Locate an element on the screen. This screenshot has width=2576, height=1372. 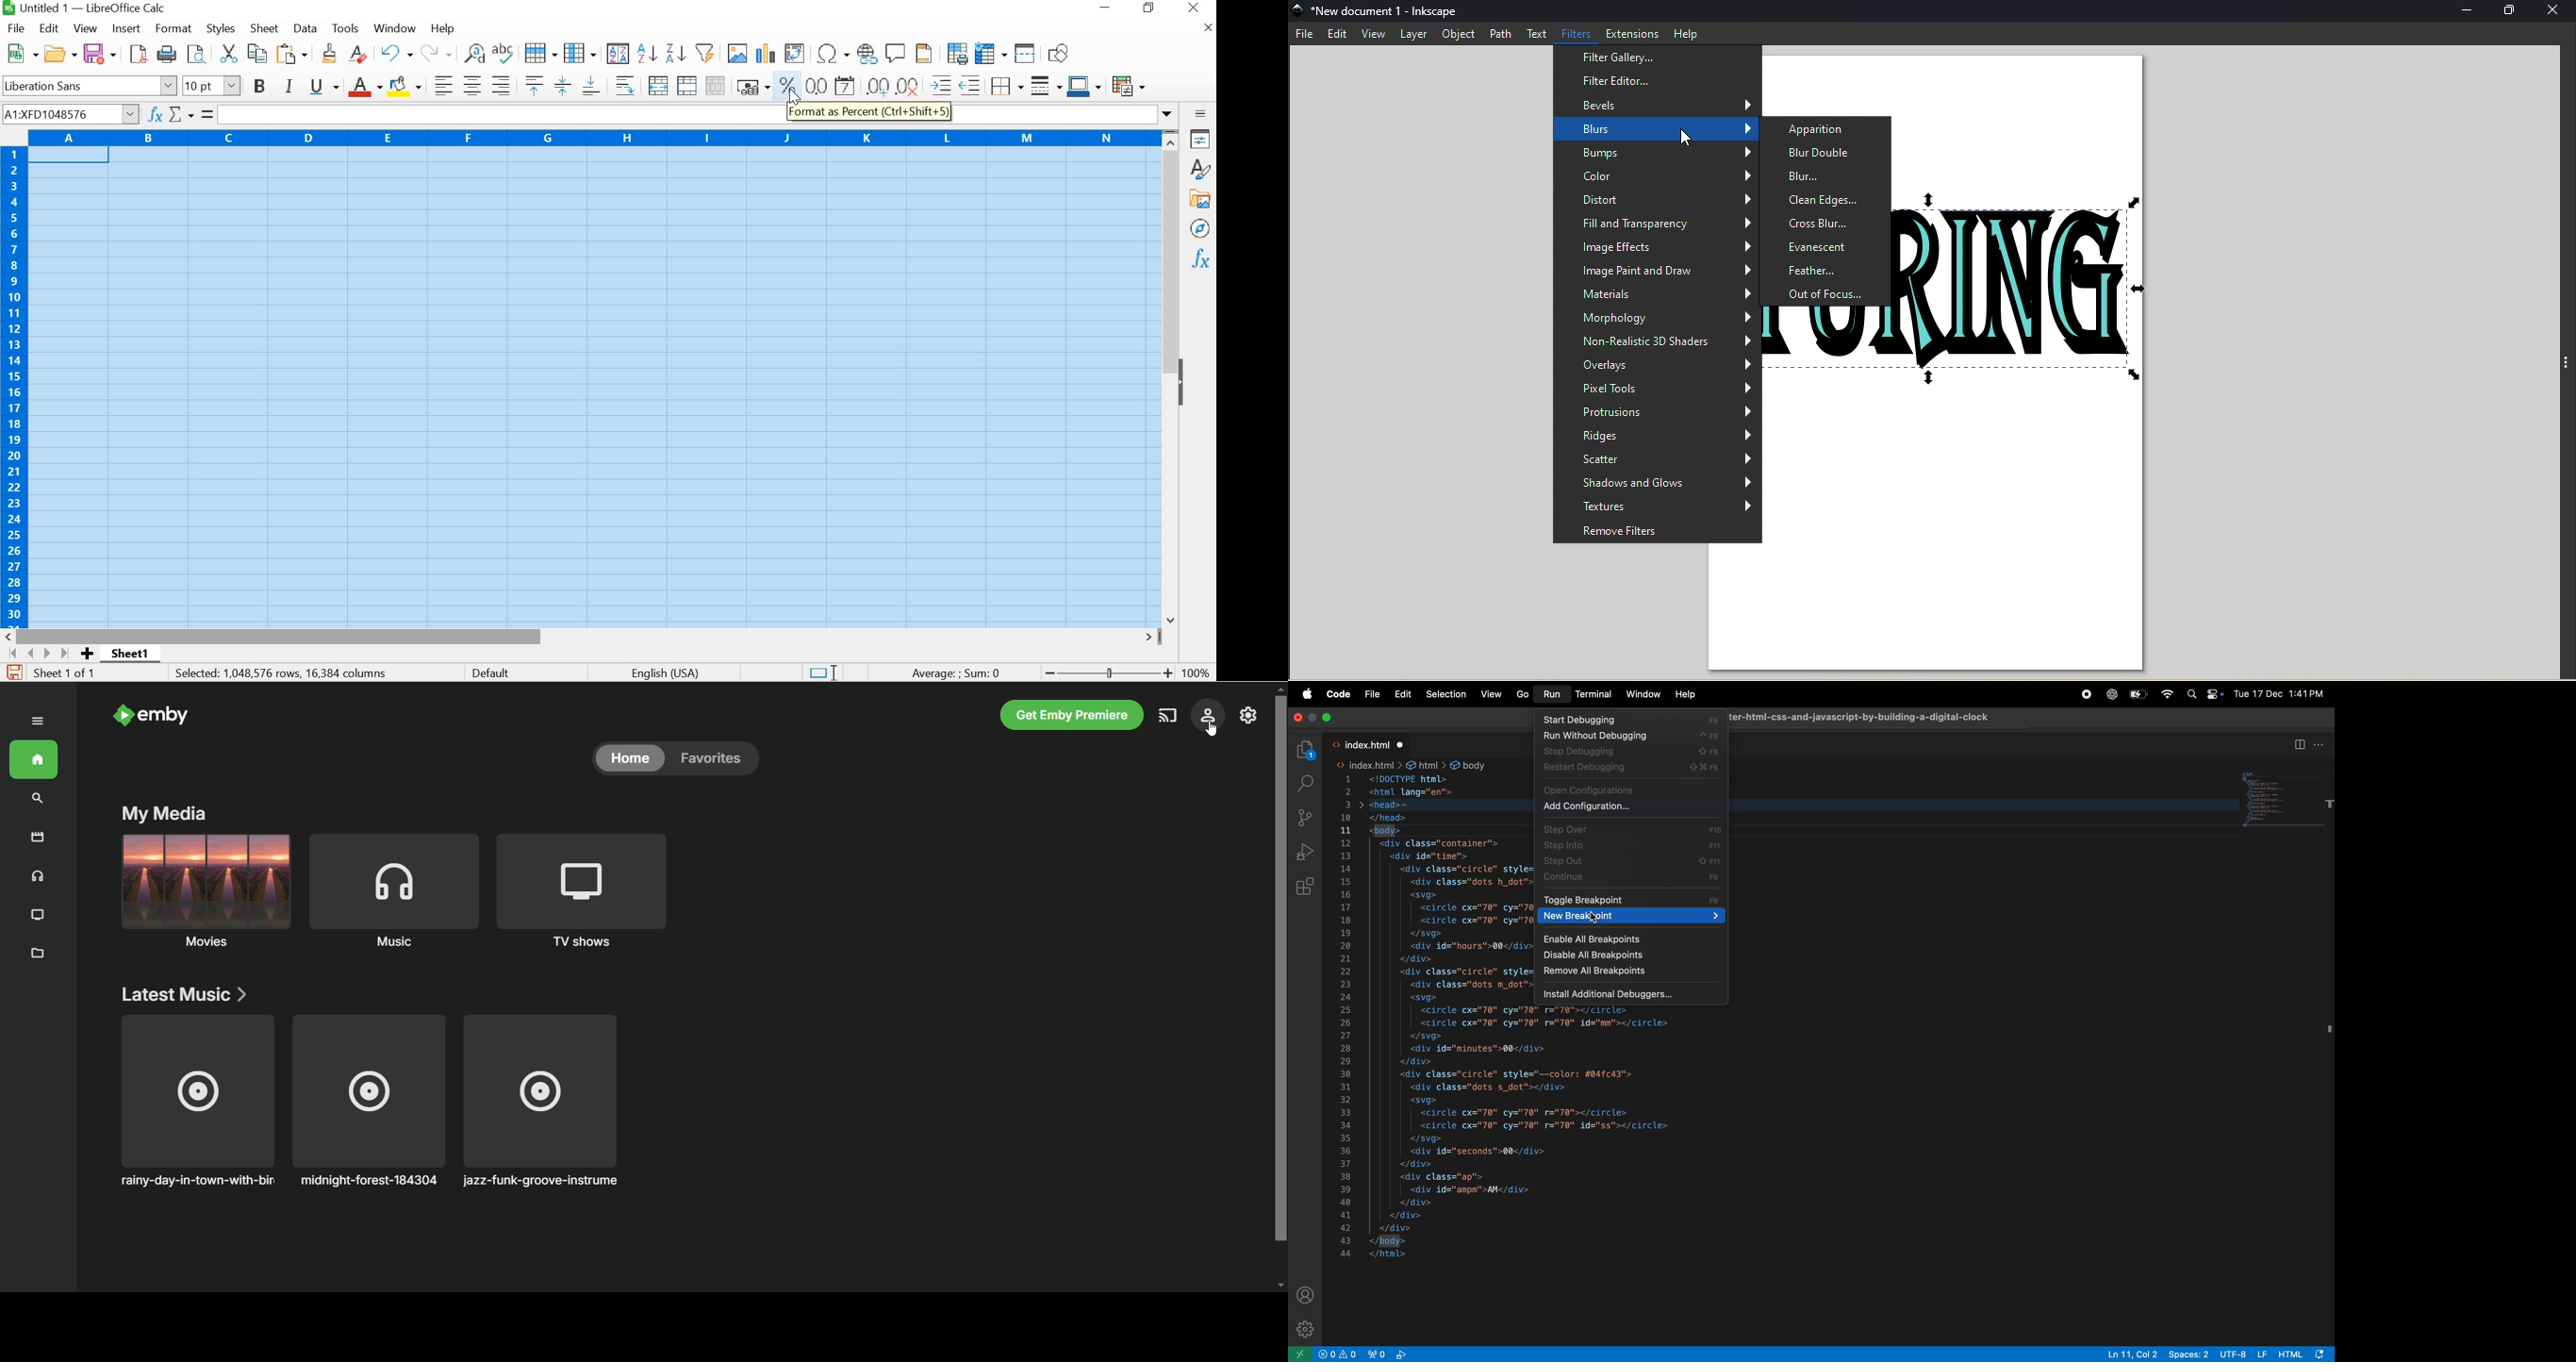
Evanescent is located at coordinates (1827, 246).